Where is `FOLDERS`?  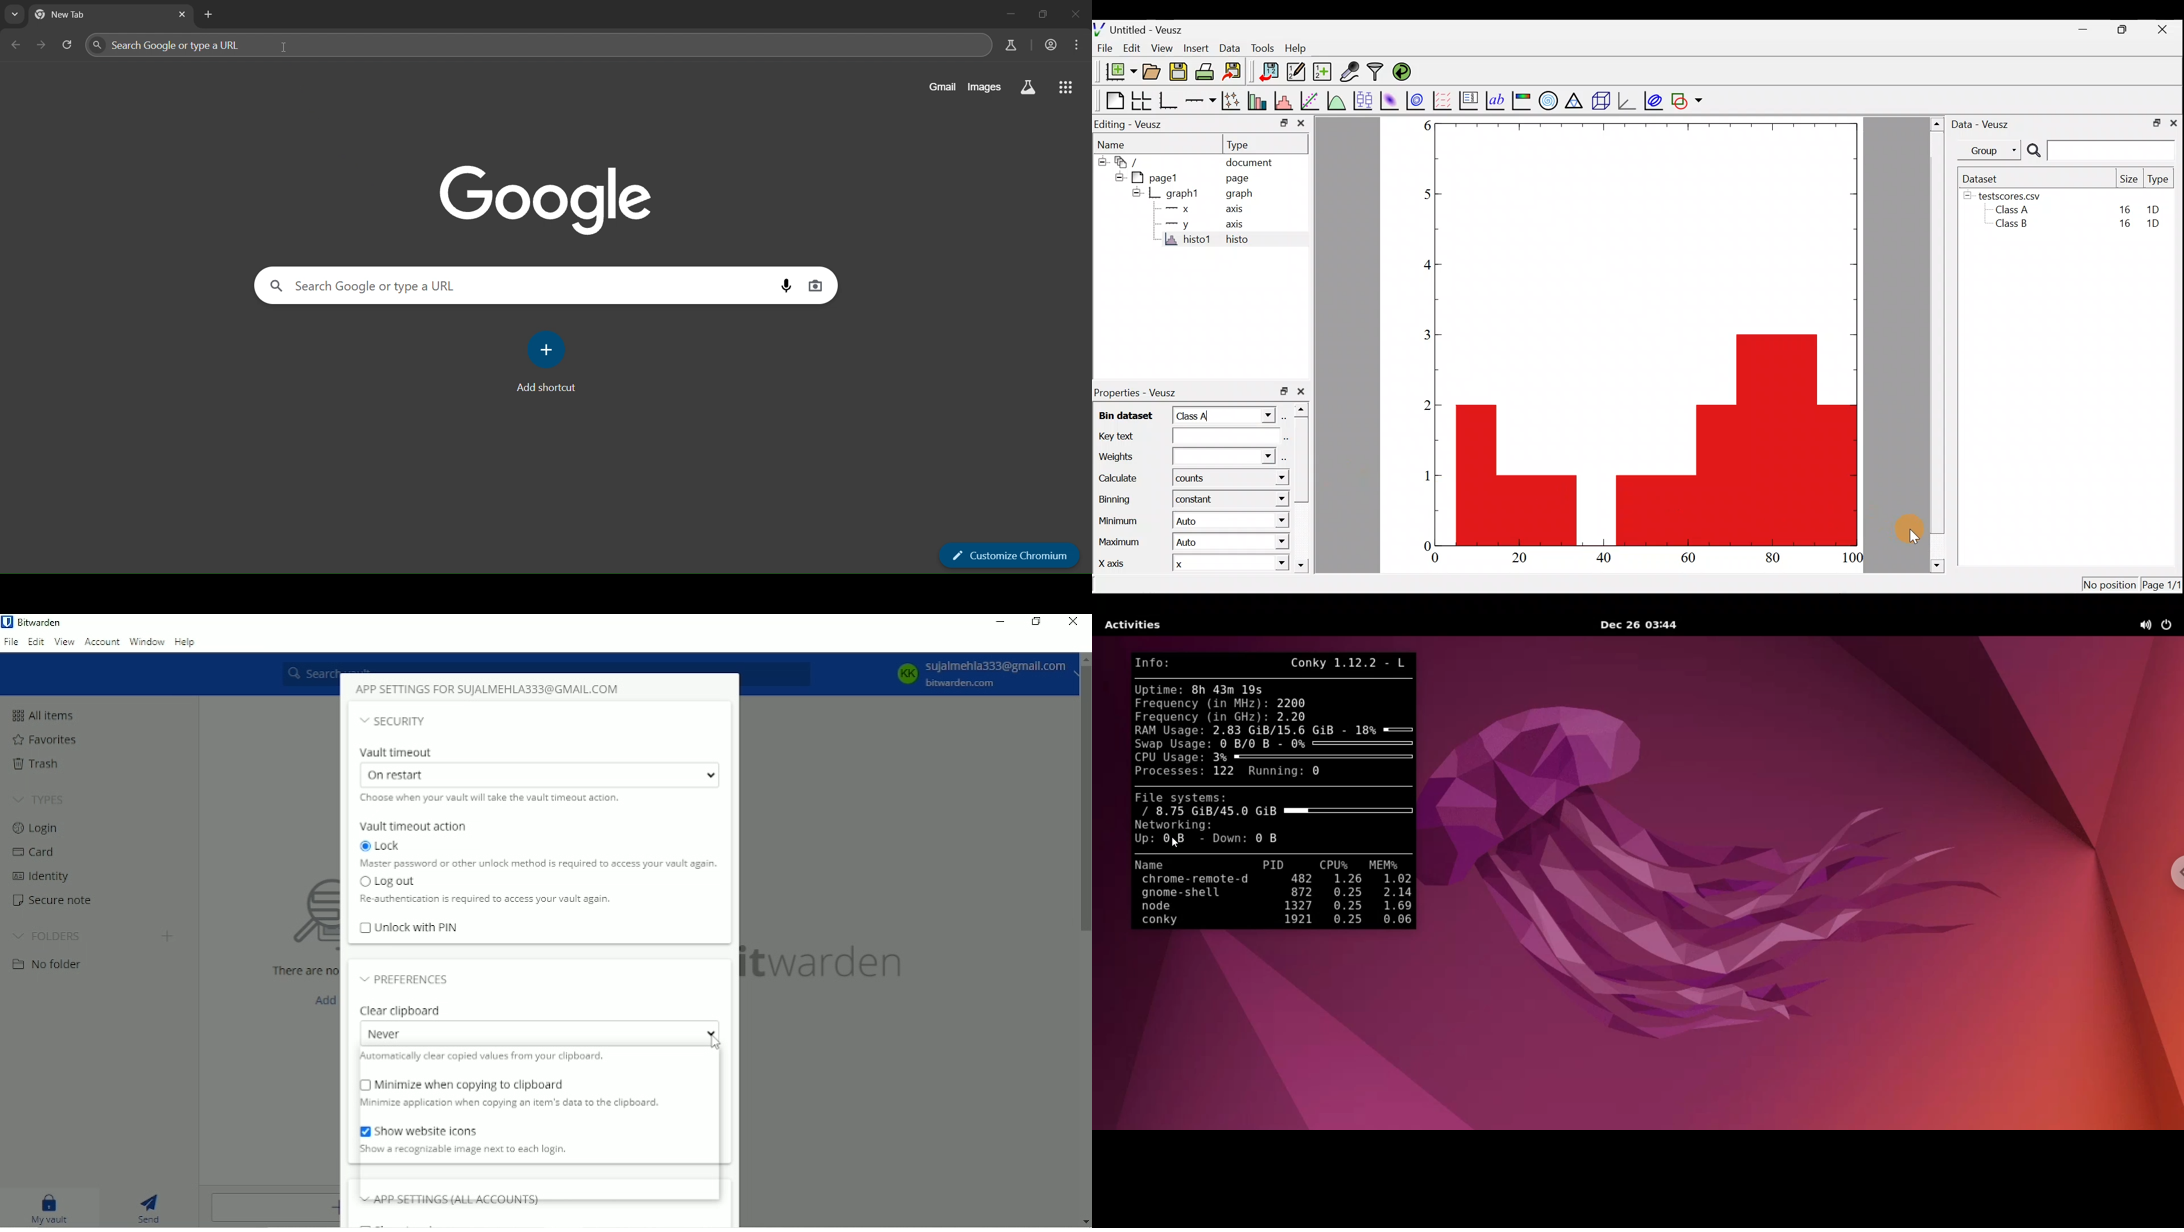
FOLDERS is located at coordinates (53, 936).